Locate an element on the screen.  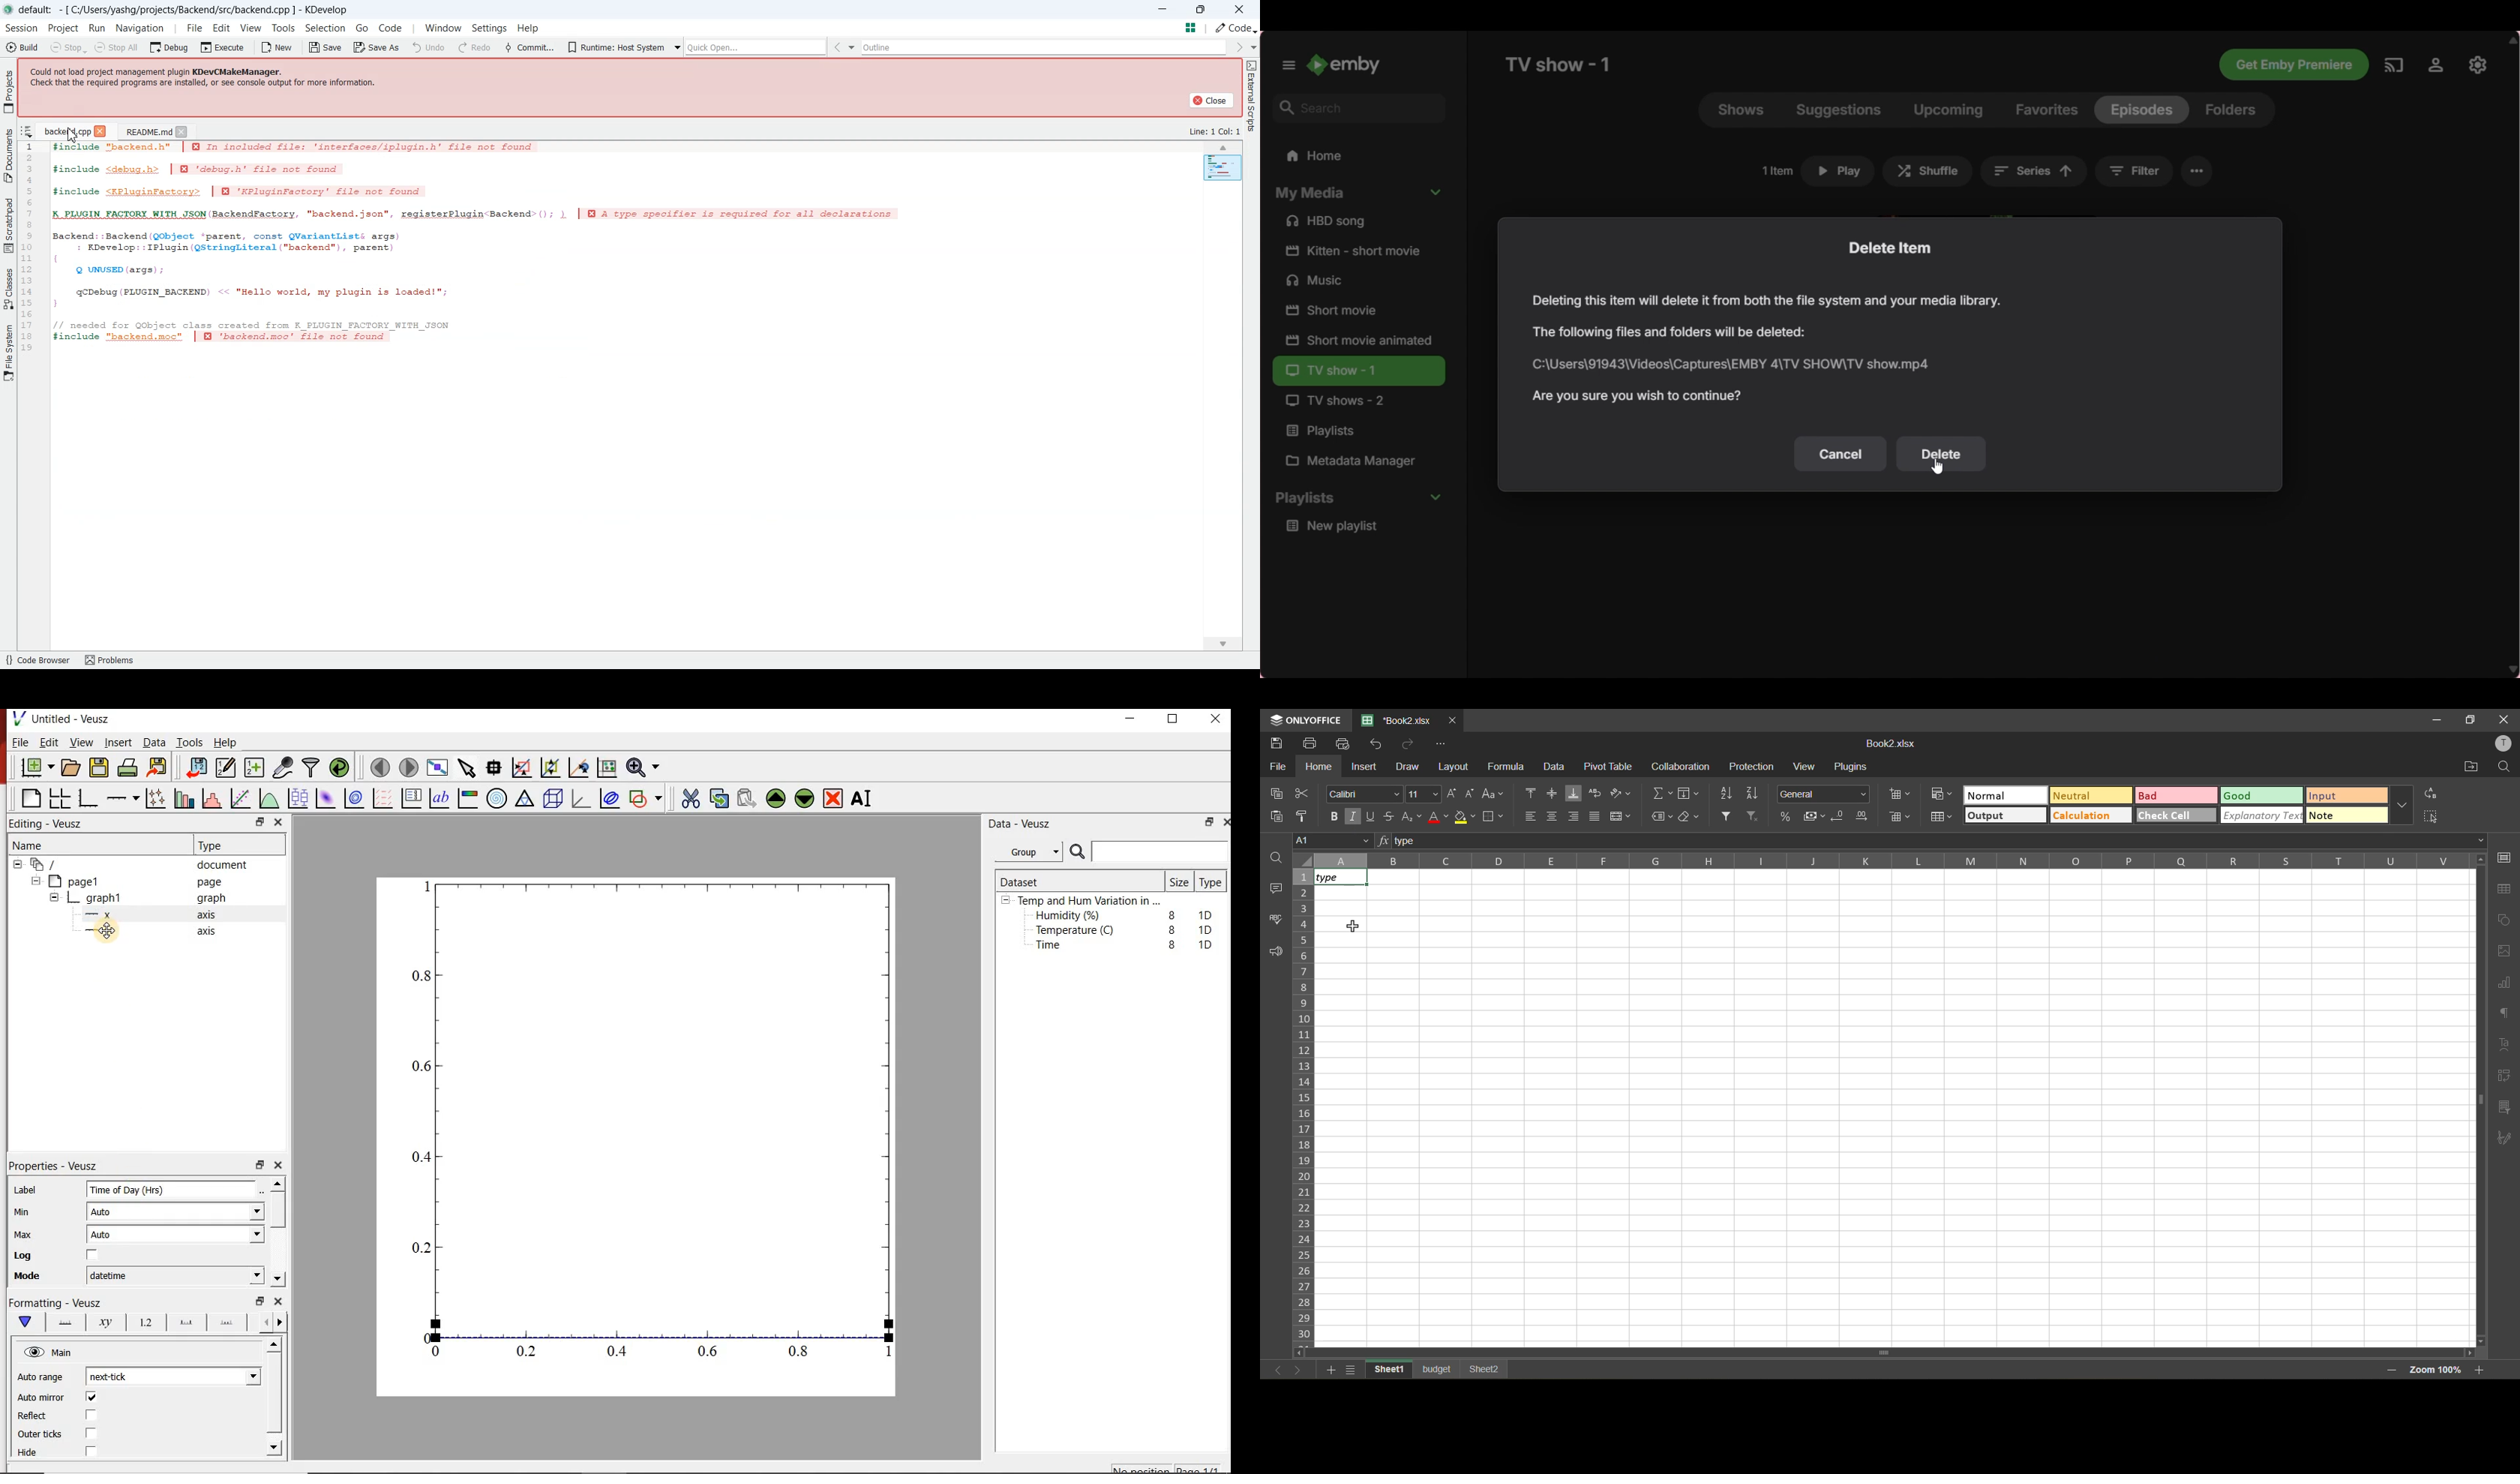
click to reset graph axes is located at coordinates (605, 768).